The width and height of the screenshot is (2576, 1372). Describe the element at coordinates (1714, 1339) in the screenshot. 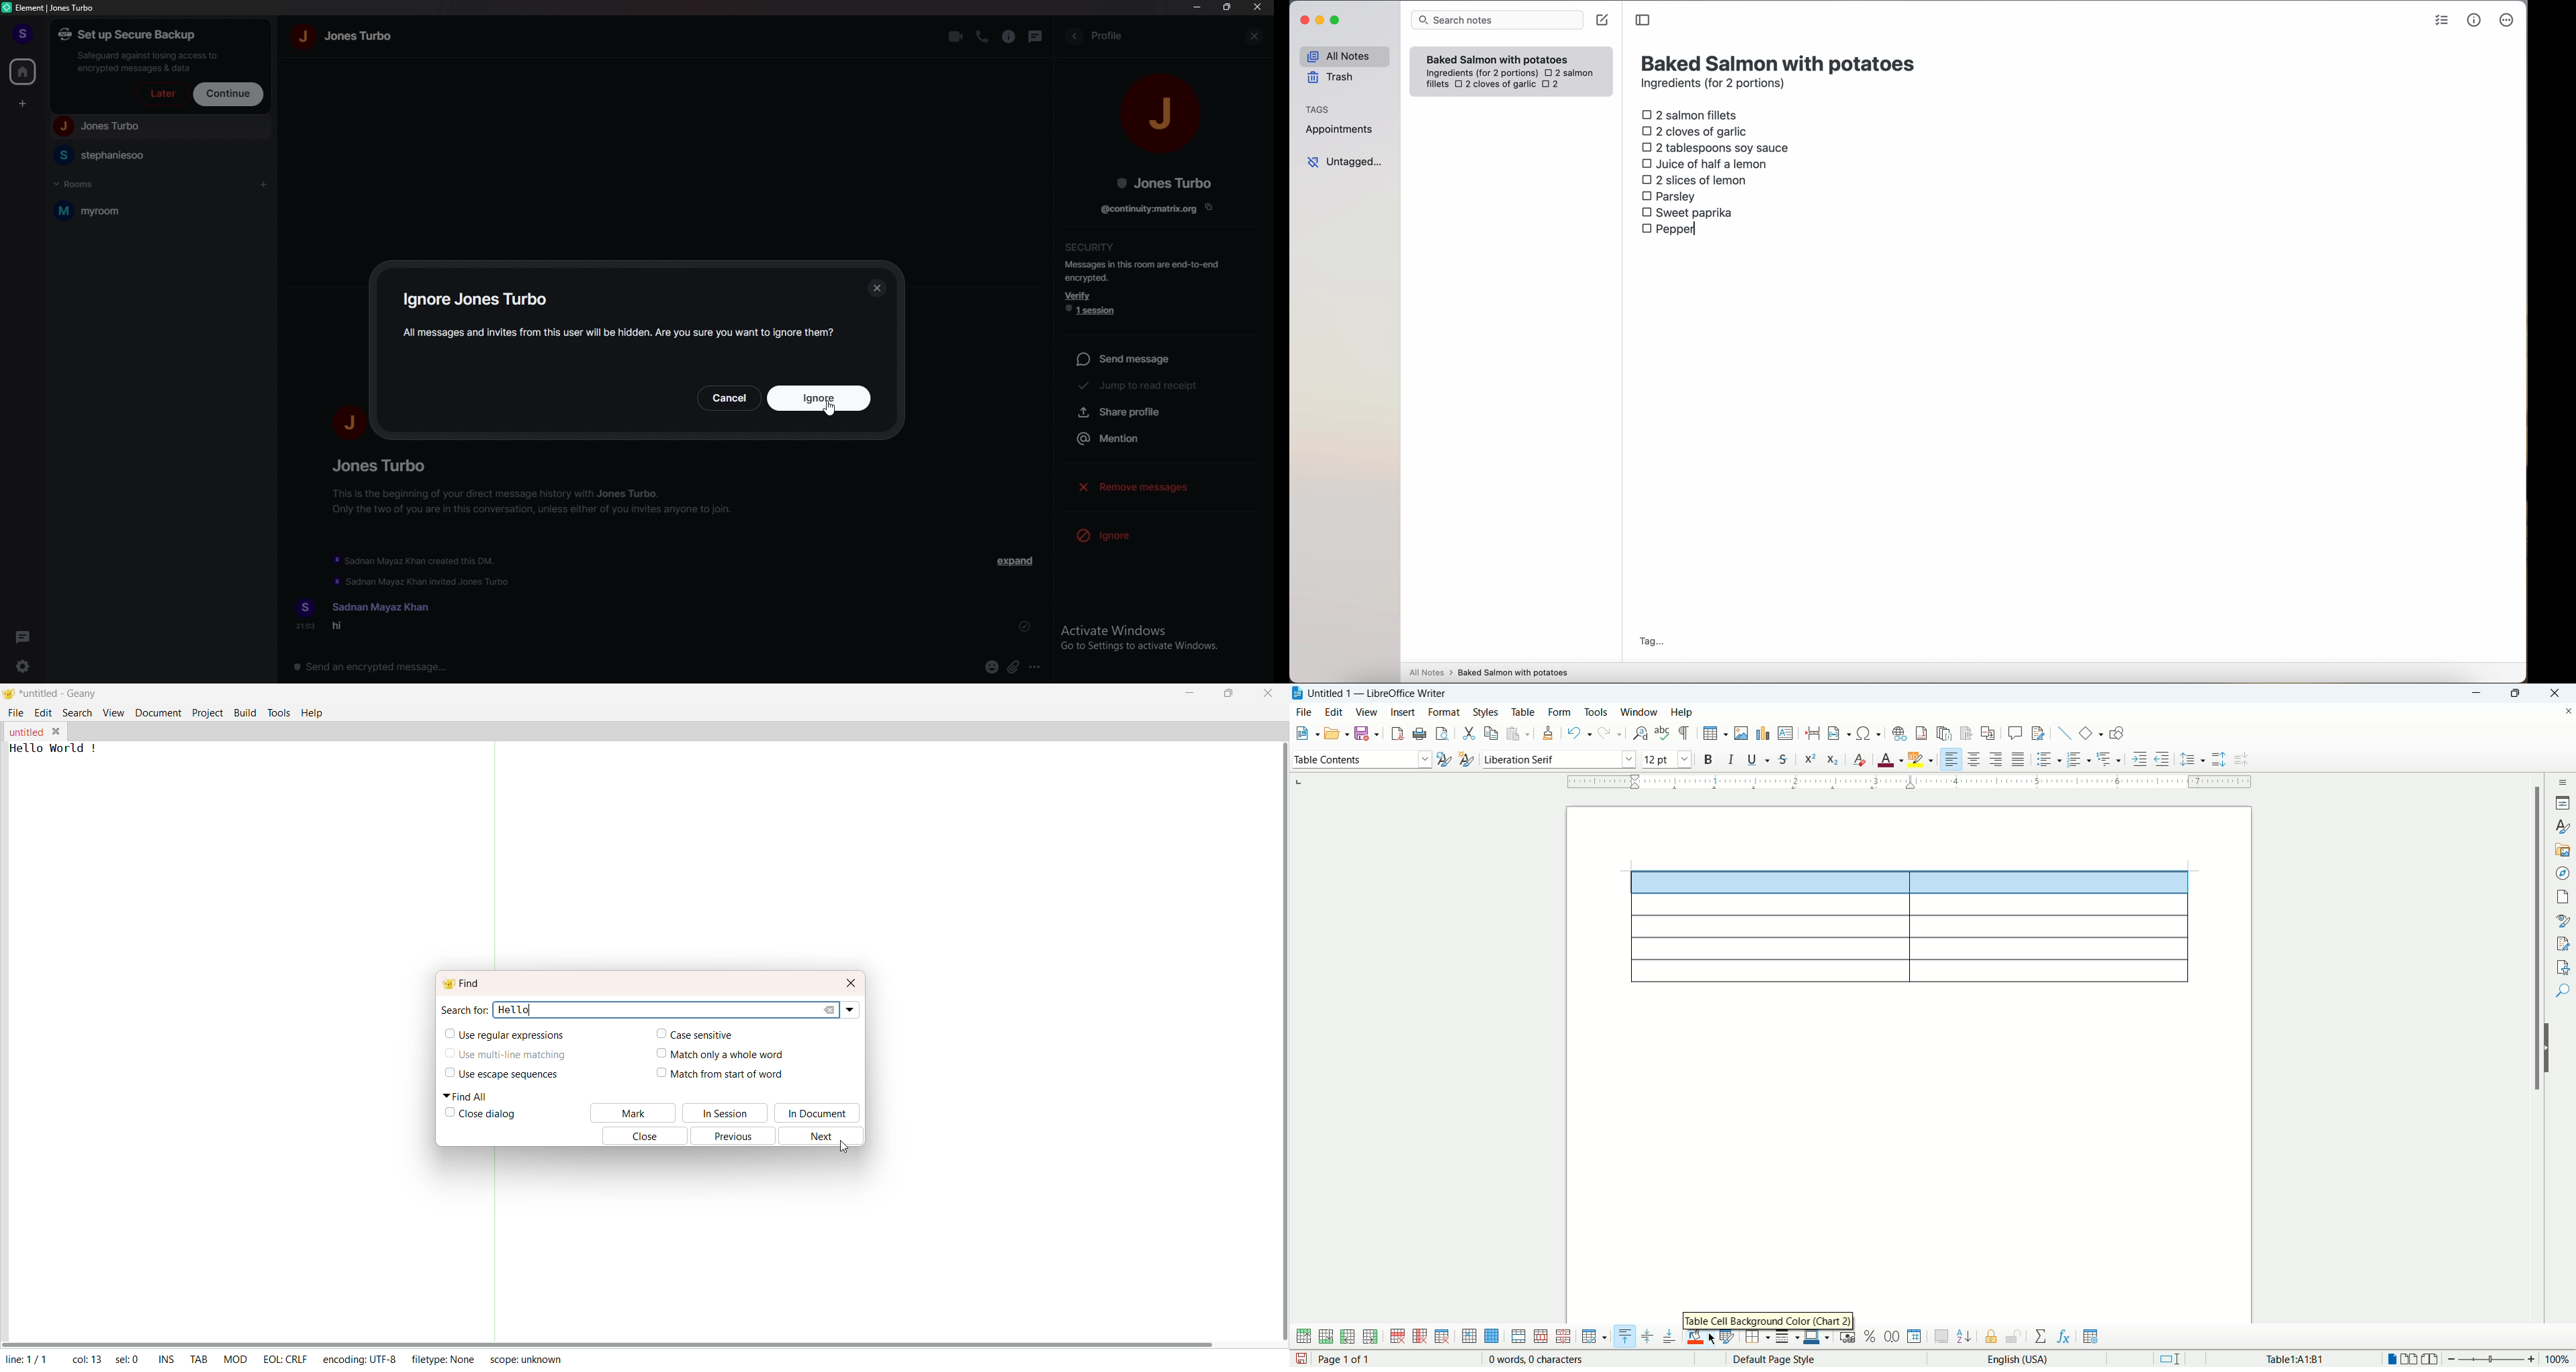

I see `cursor` at that location.